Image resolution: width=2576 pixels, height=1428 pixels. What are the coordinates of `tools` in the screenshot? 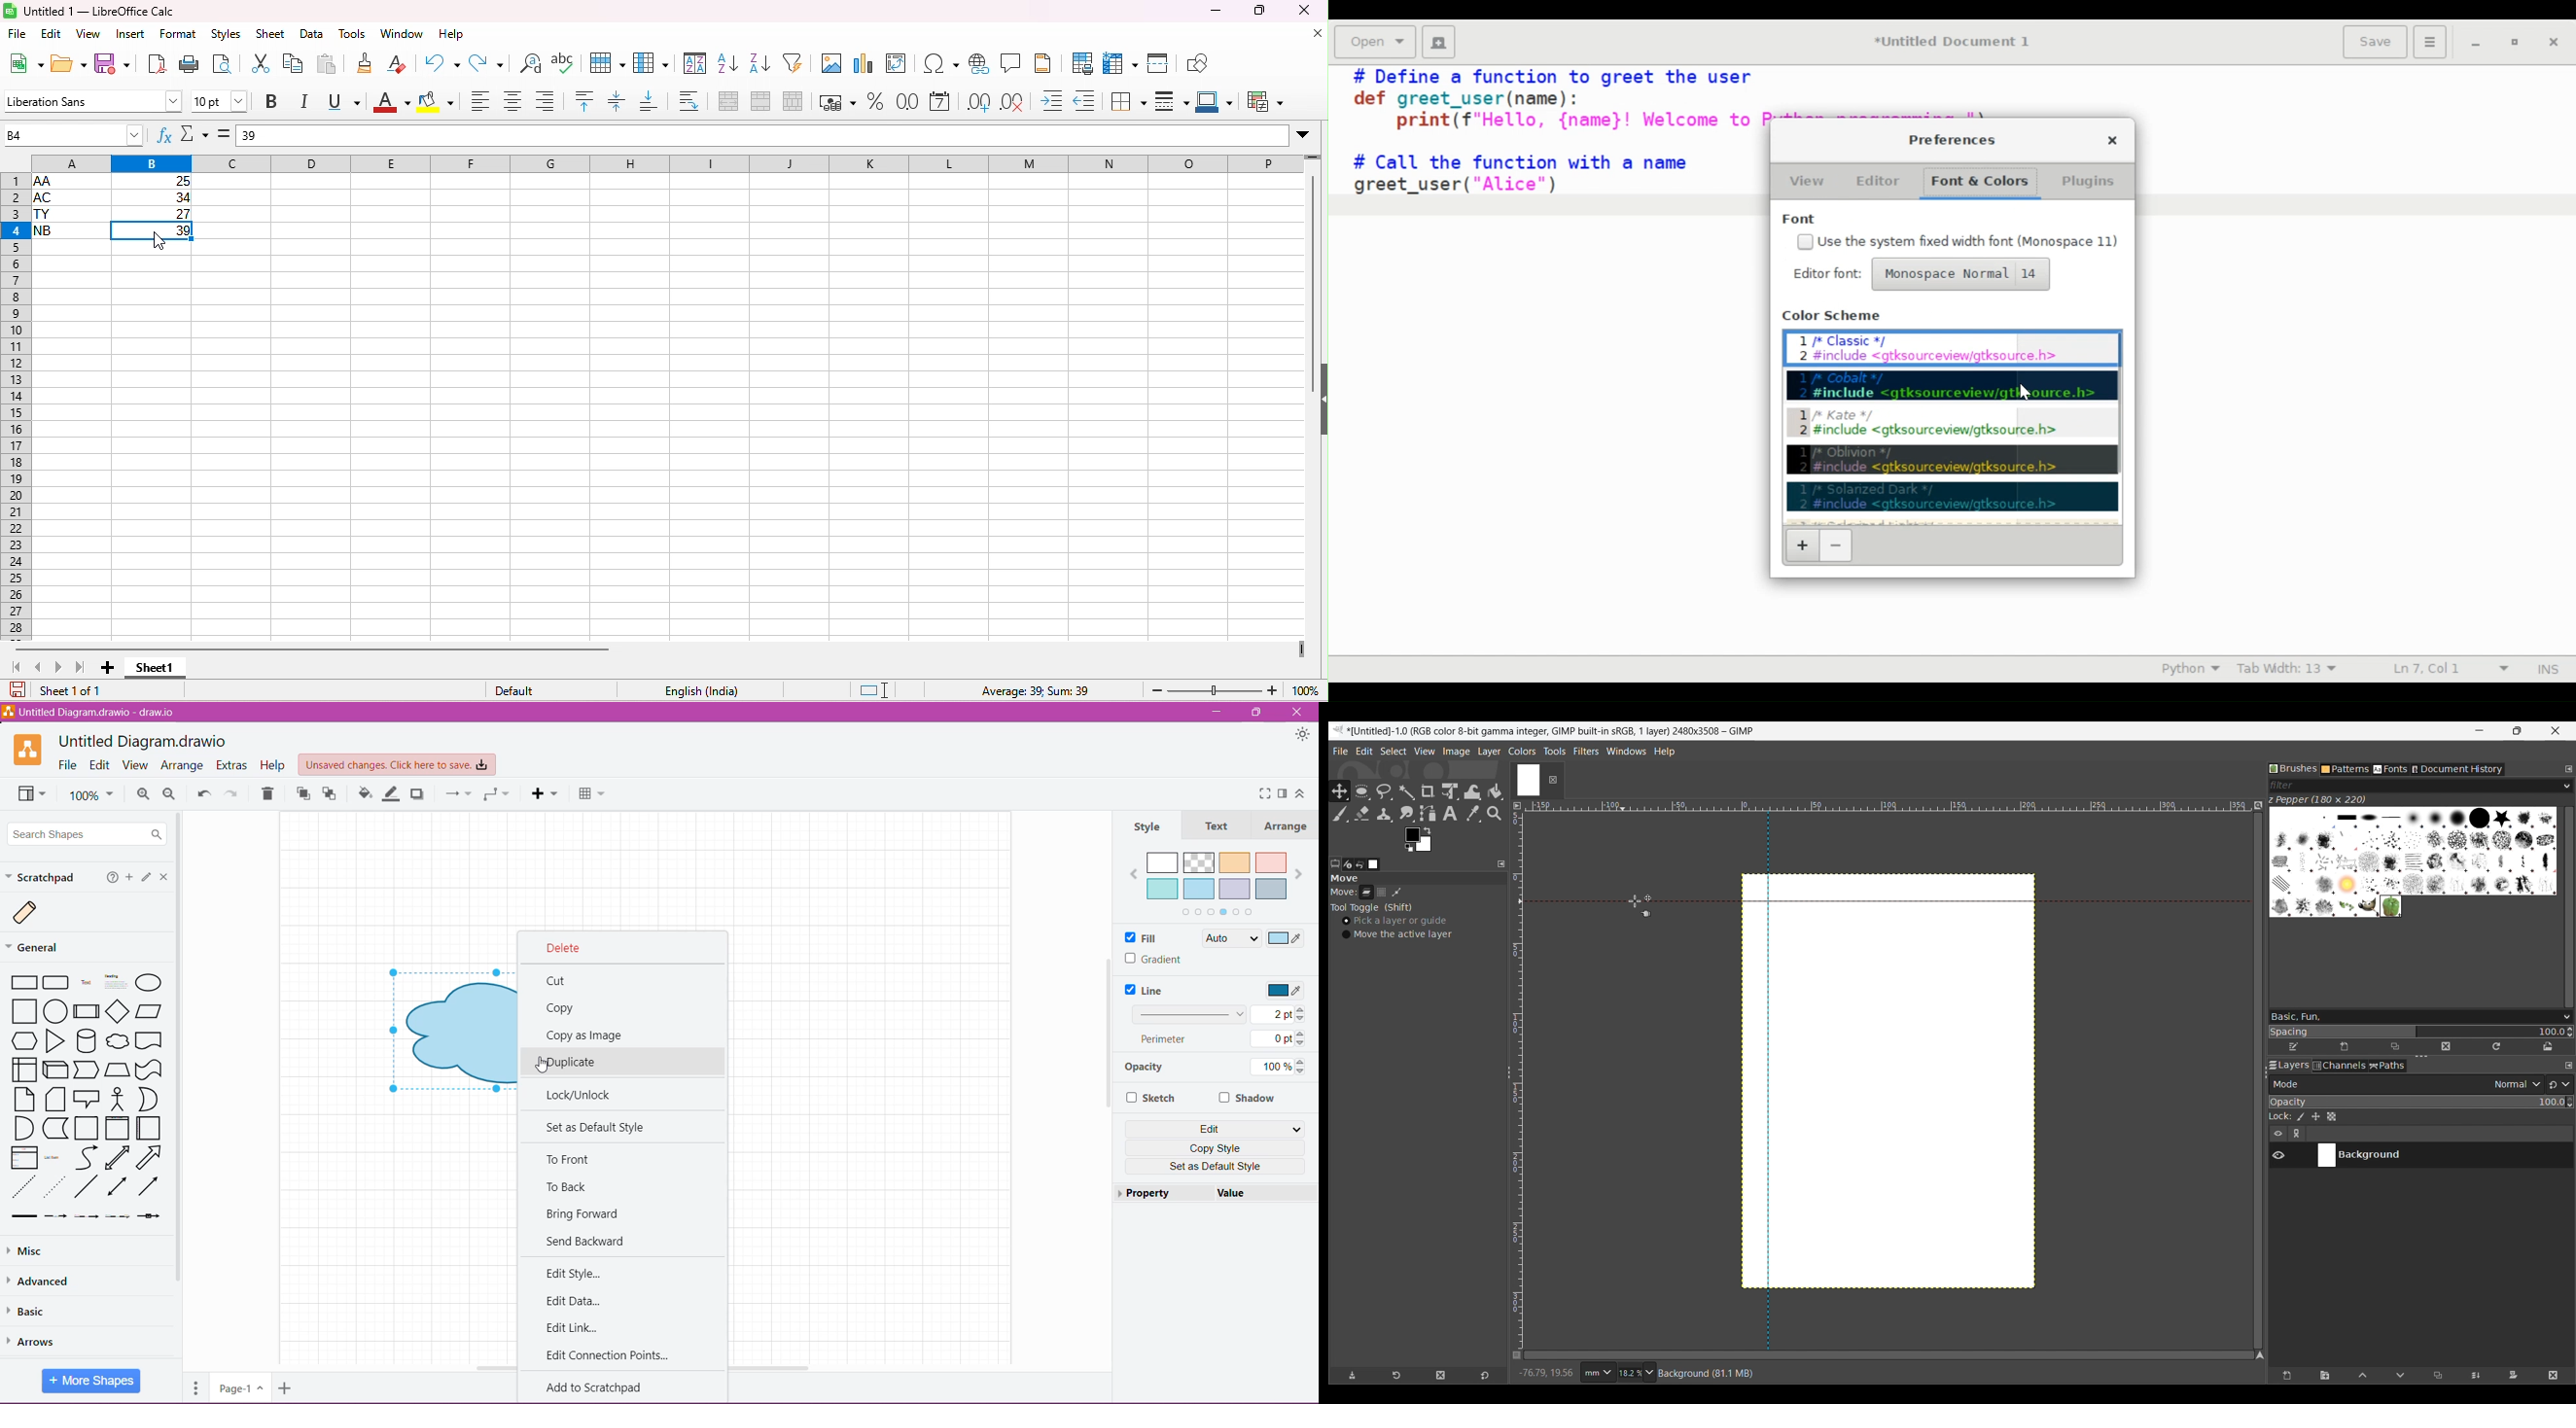 It's located at (351, 34).